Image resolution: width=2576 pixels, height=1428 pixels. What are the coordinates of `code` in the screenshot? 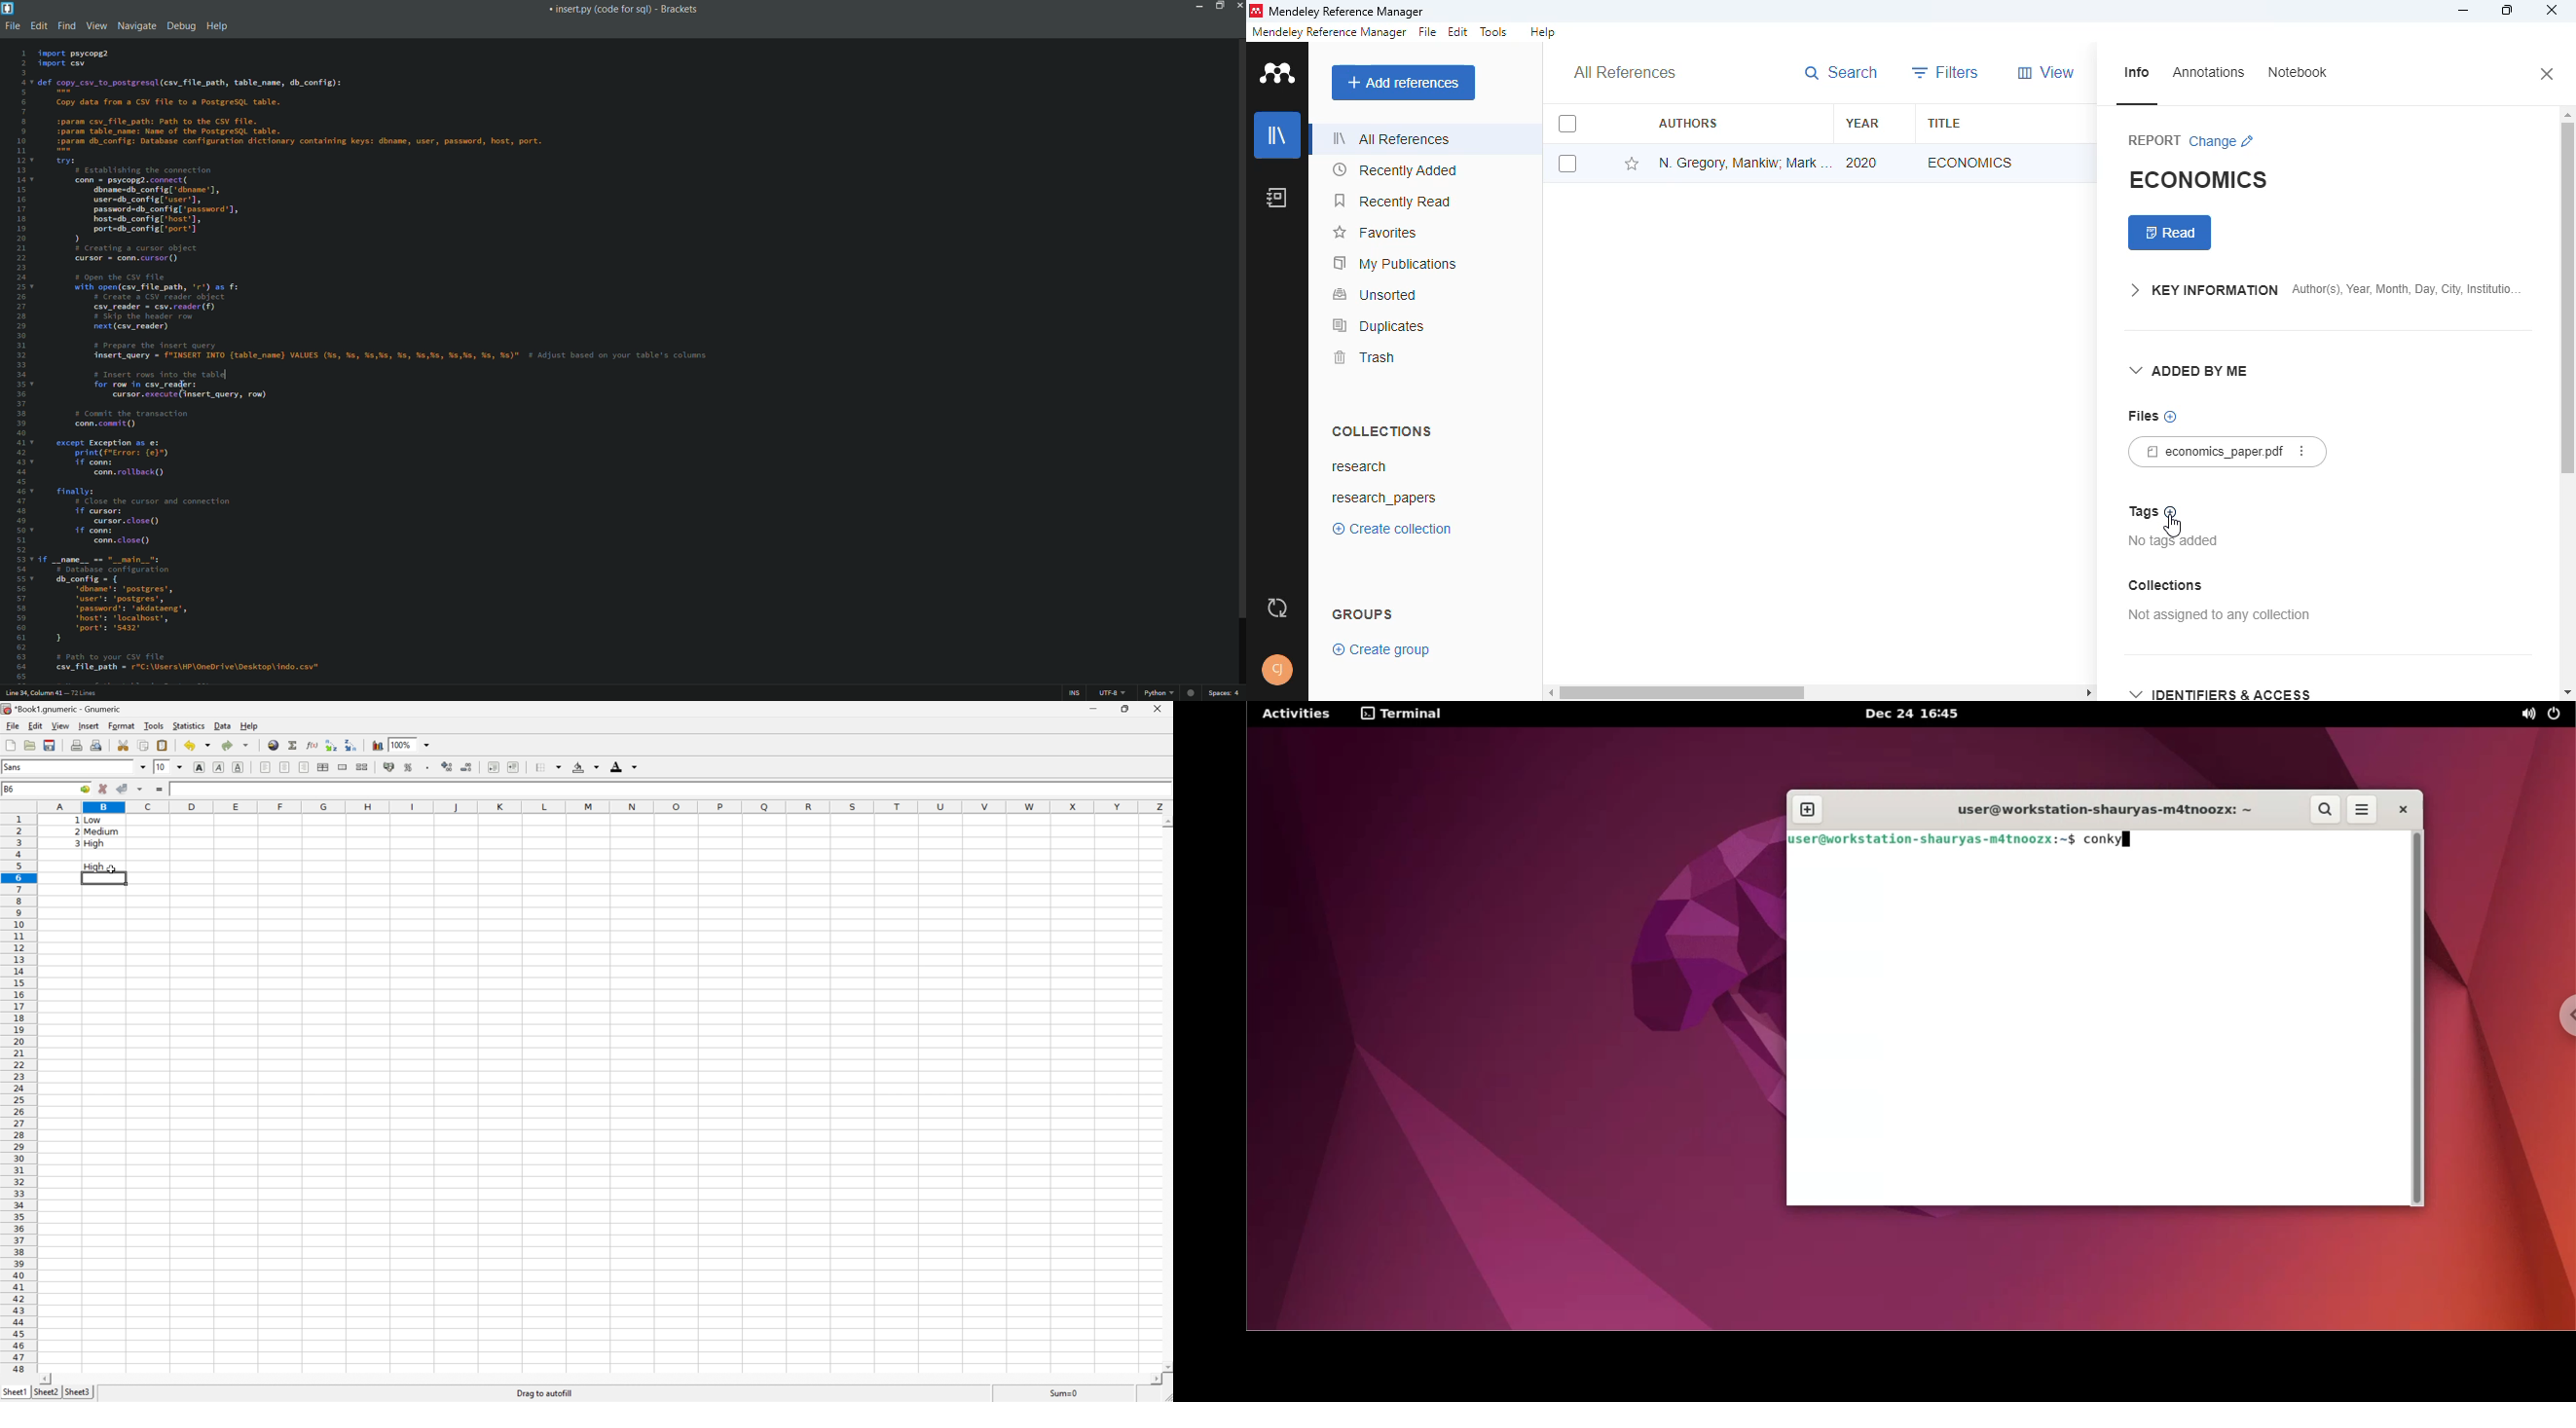 It's located at (384, 364).